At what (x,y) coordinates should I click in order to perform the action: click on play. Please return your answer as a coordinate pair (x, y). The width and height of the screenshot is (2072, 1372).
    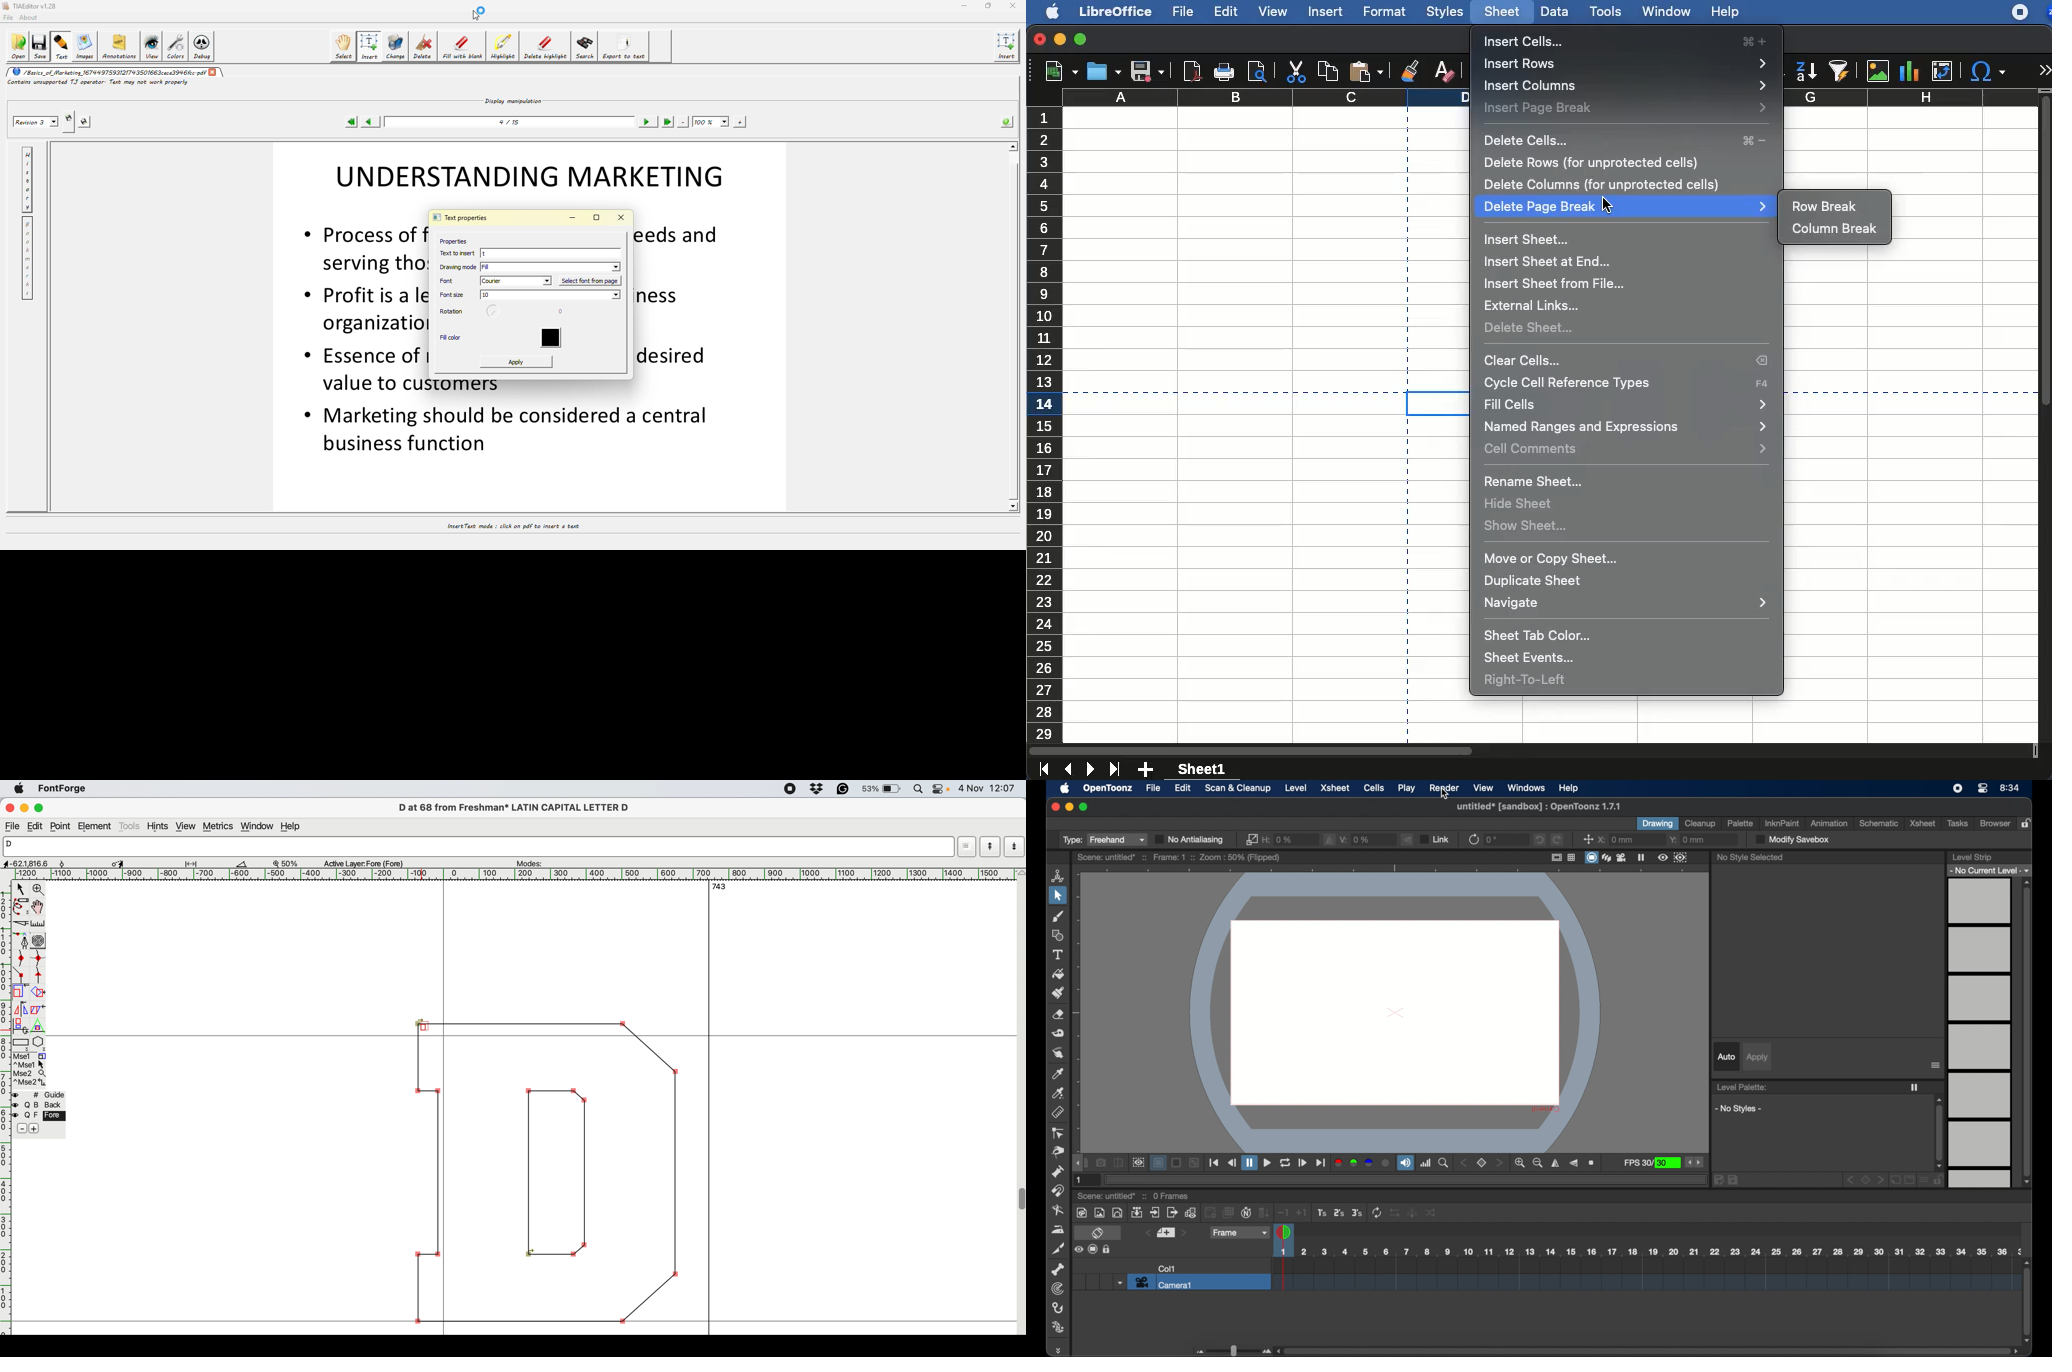
    Looking at the image, I should click on (1407, 789).